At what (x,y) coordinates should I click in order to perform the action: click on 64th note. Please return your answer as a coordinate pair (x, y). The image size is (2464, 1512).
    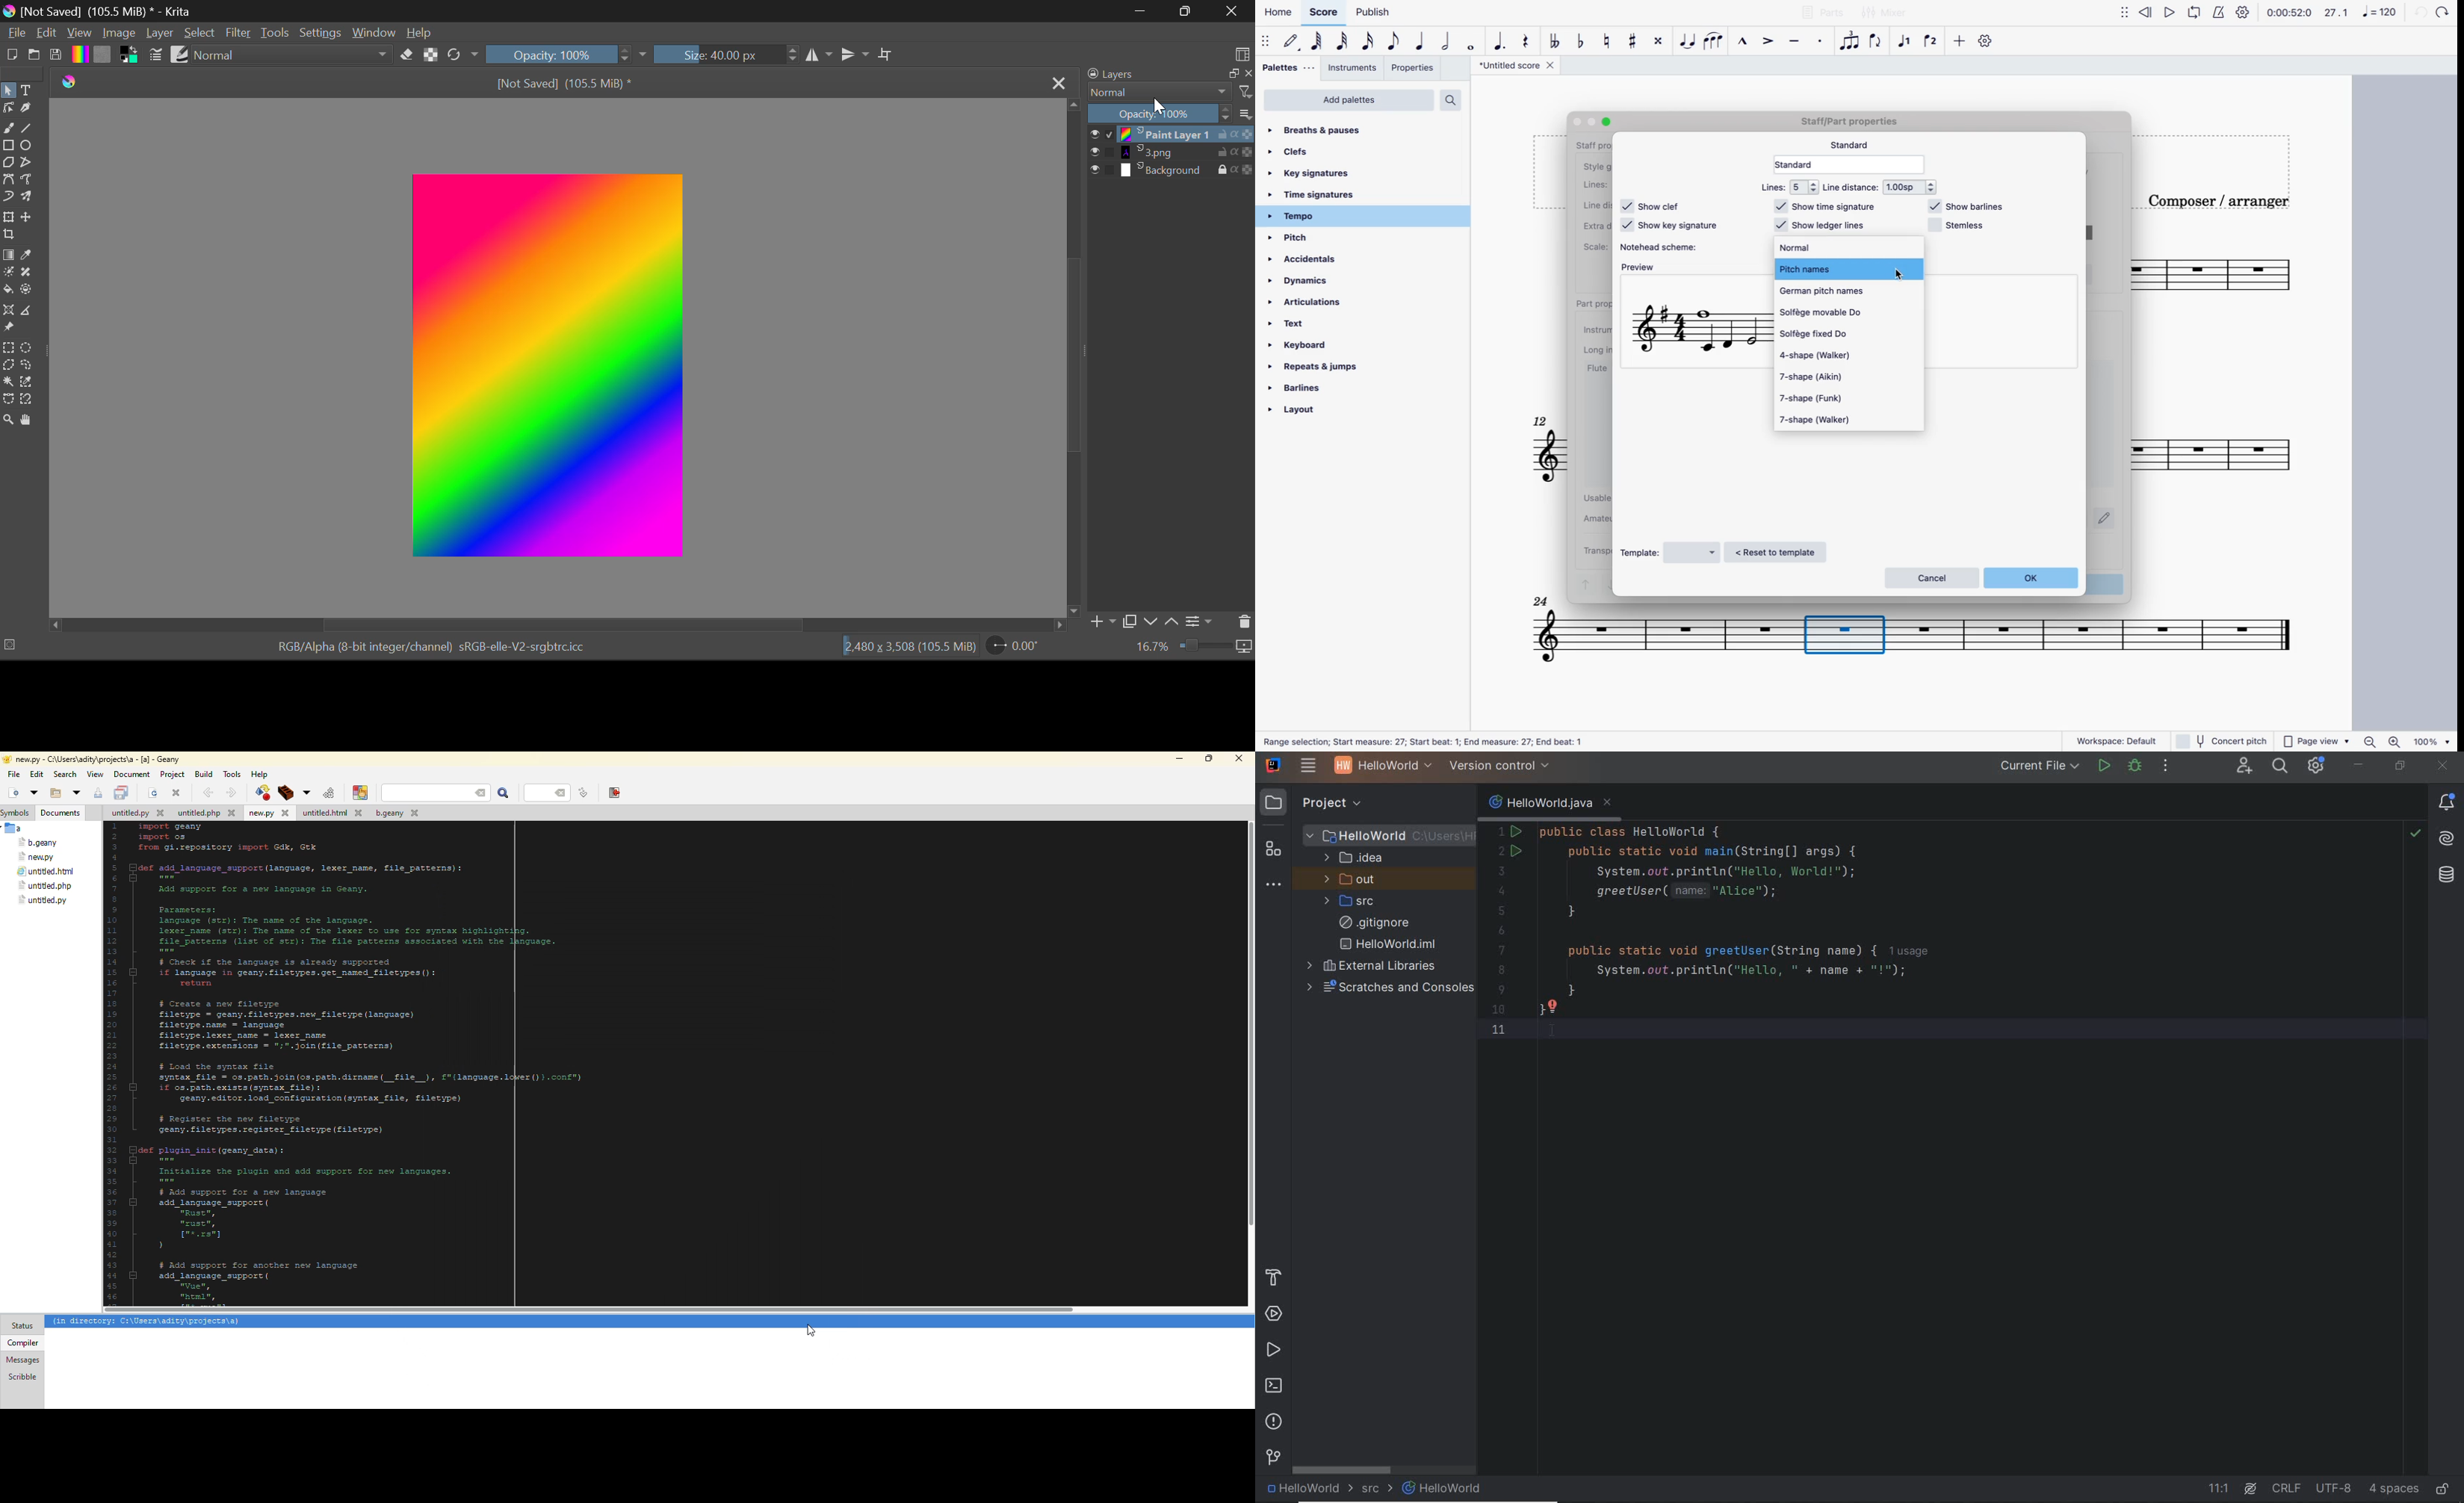
    Looking at the image, I should click on (1318, 42).